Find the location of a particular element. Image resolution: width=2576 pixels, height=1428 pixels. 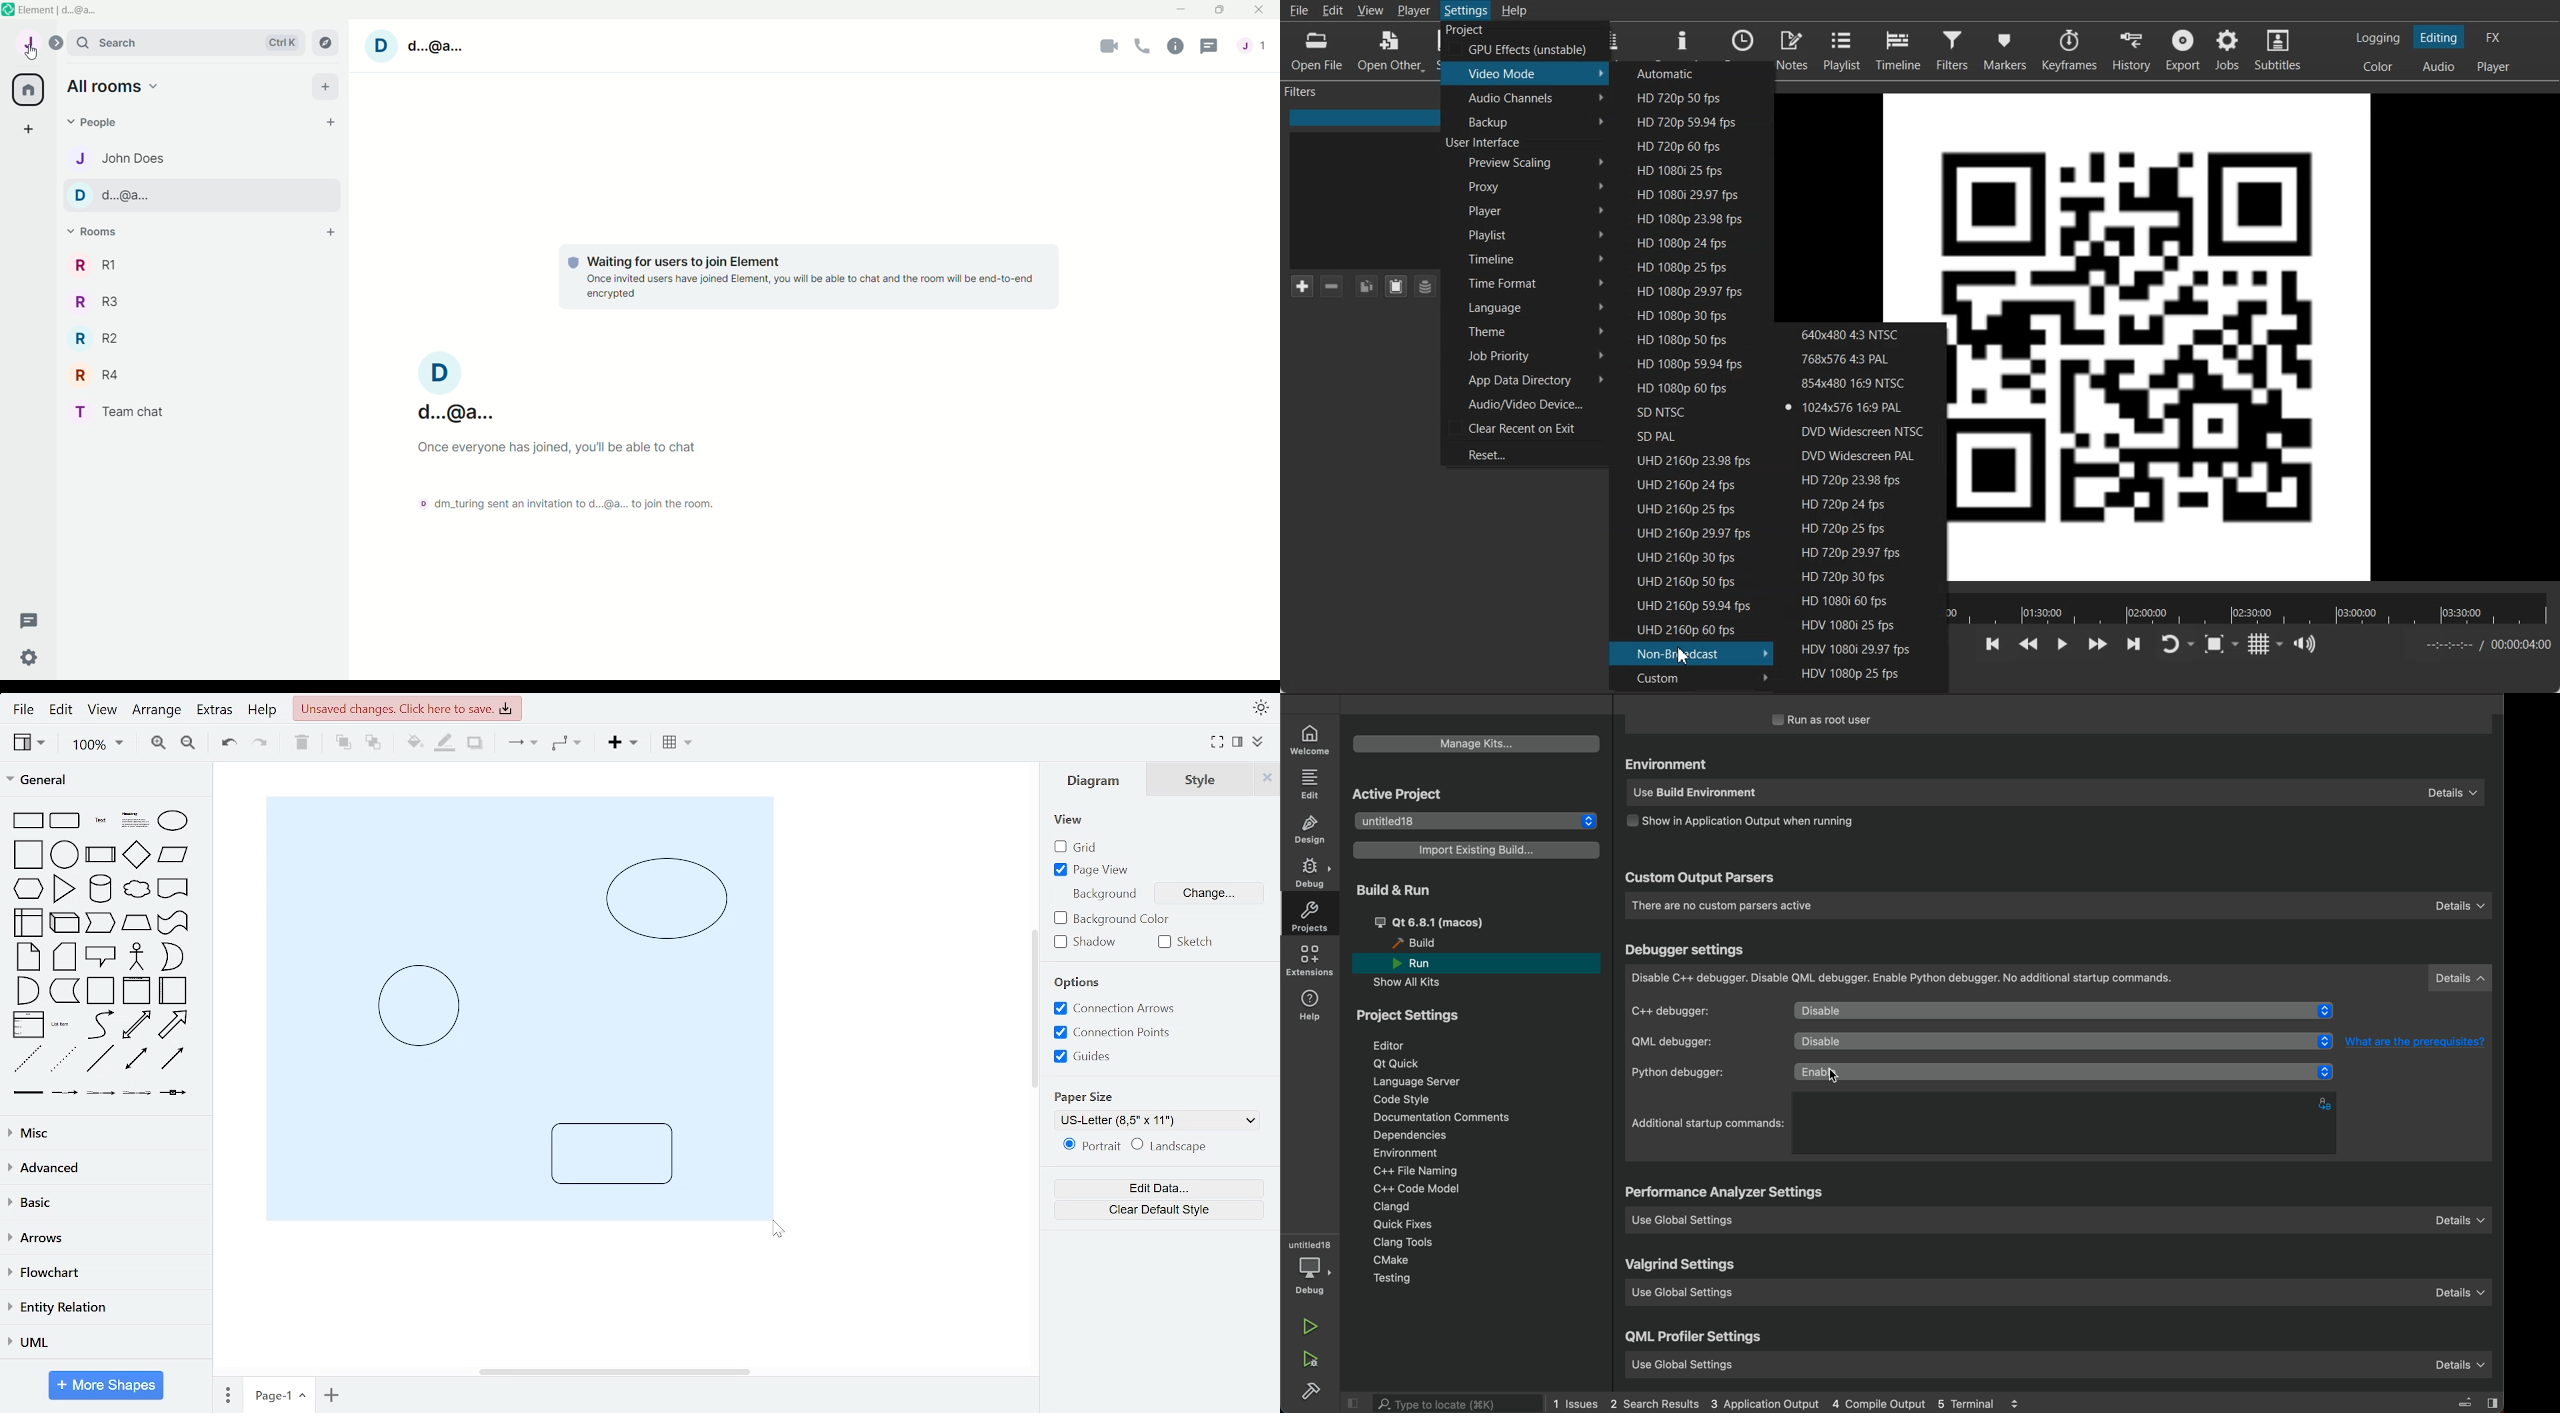

Connector with label is located at coordinates (65, 1096).